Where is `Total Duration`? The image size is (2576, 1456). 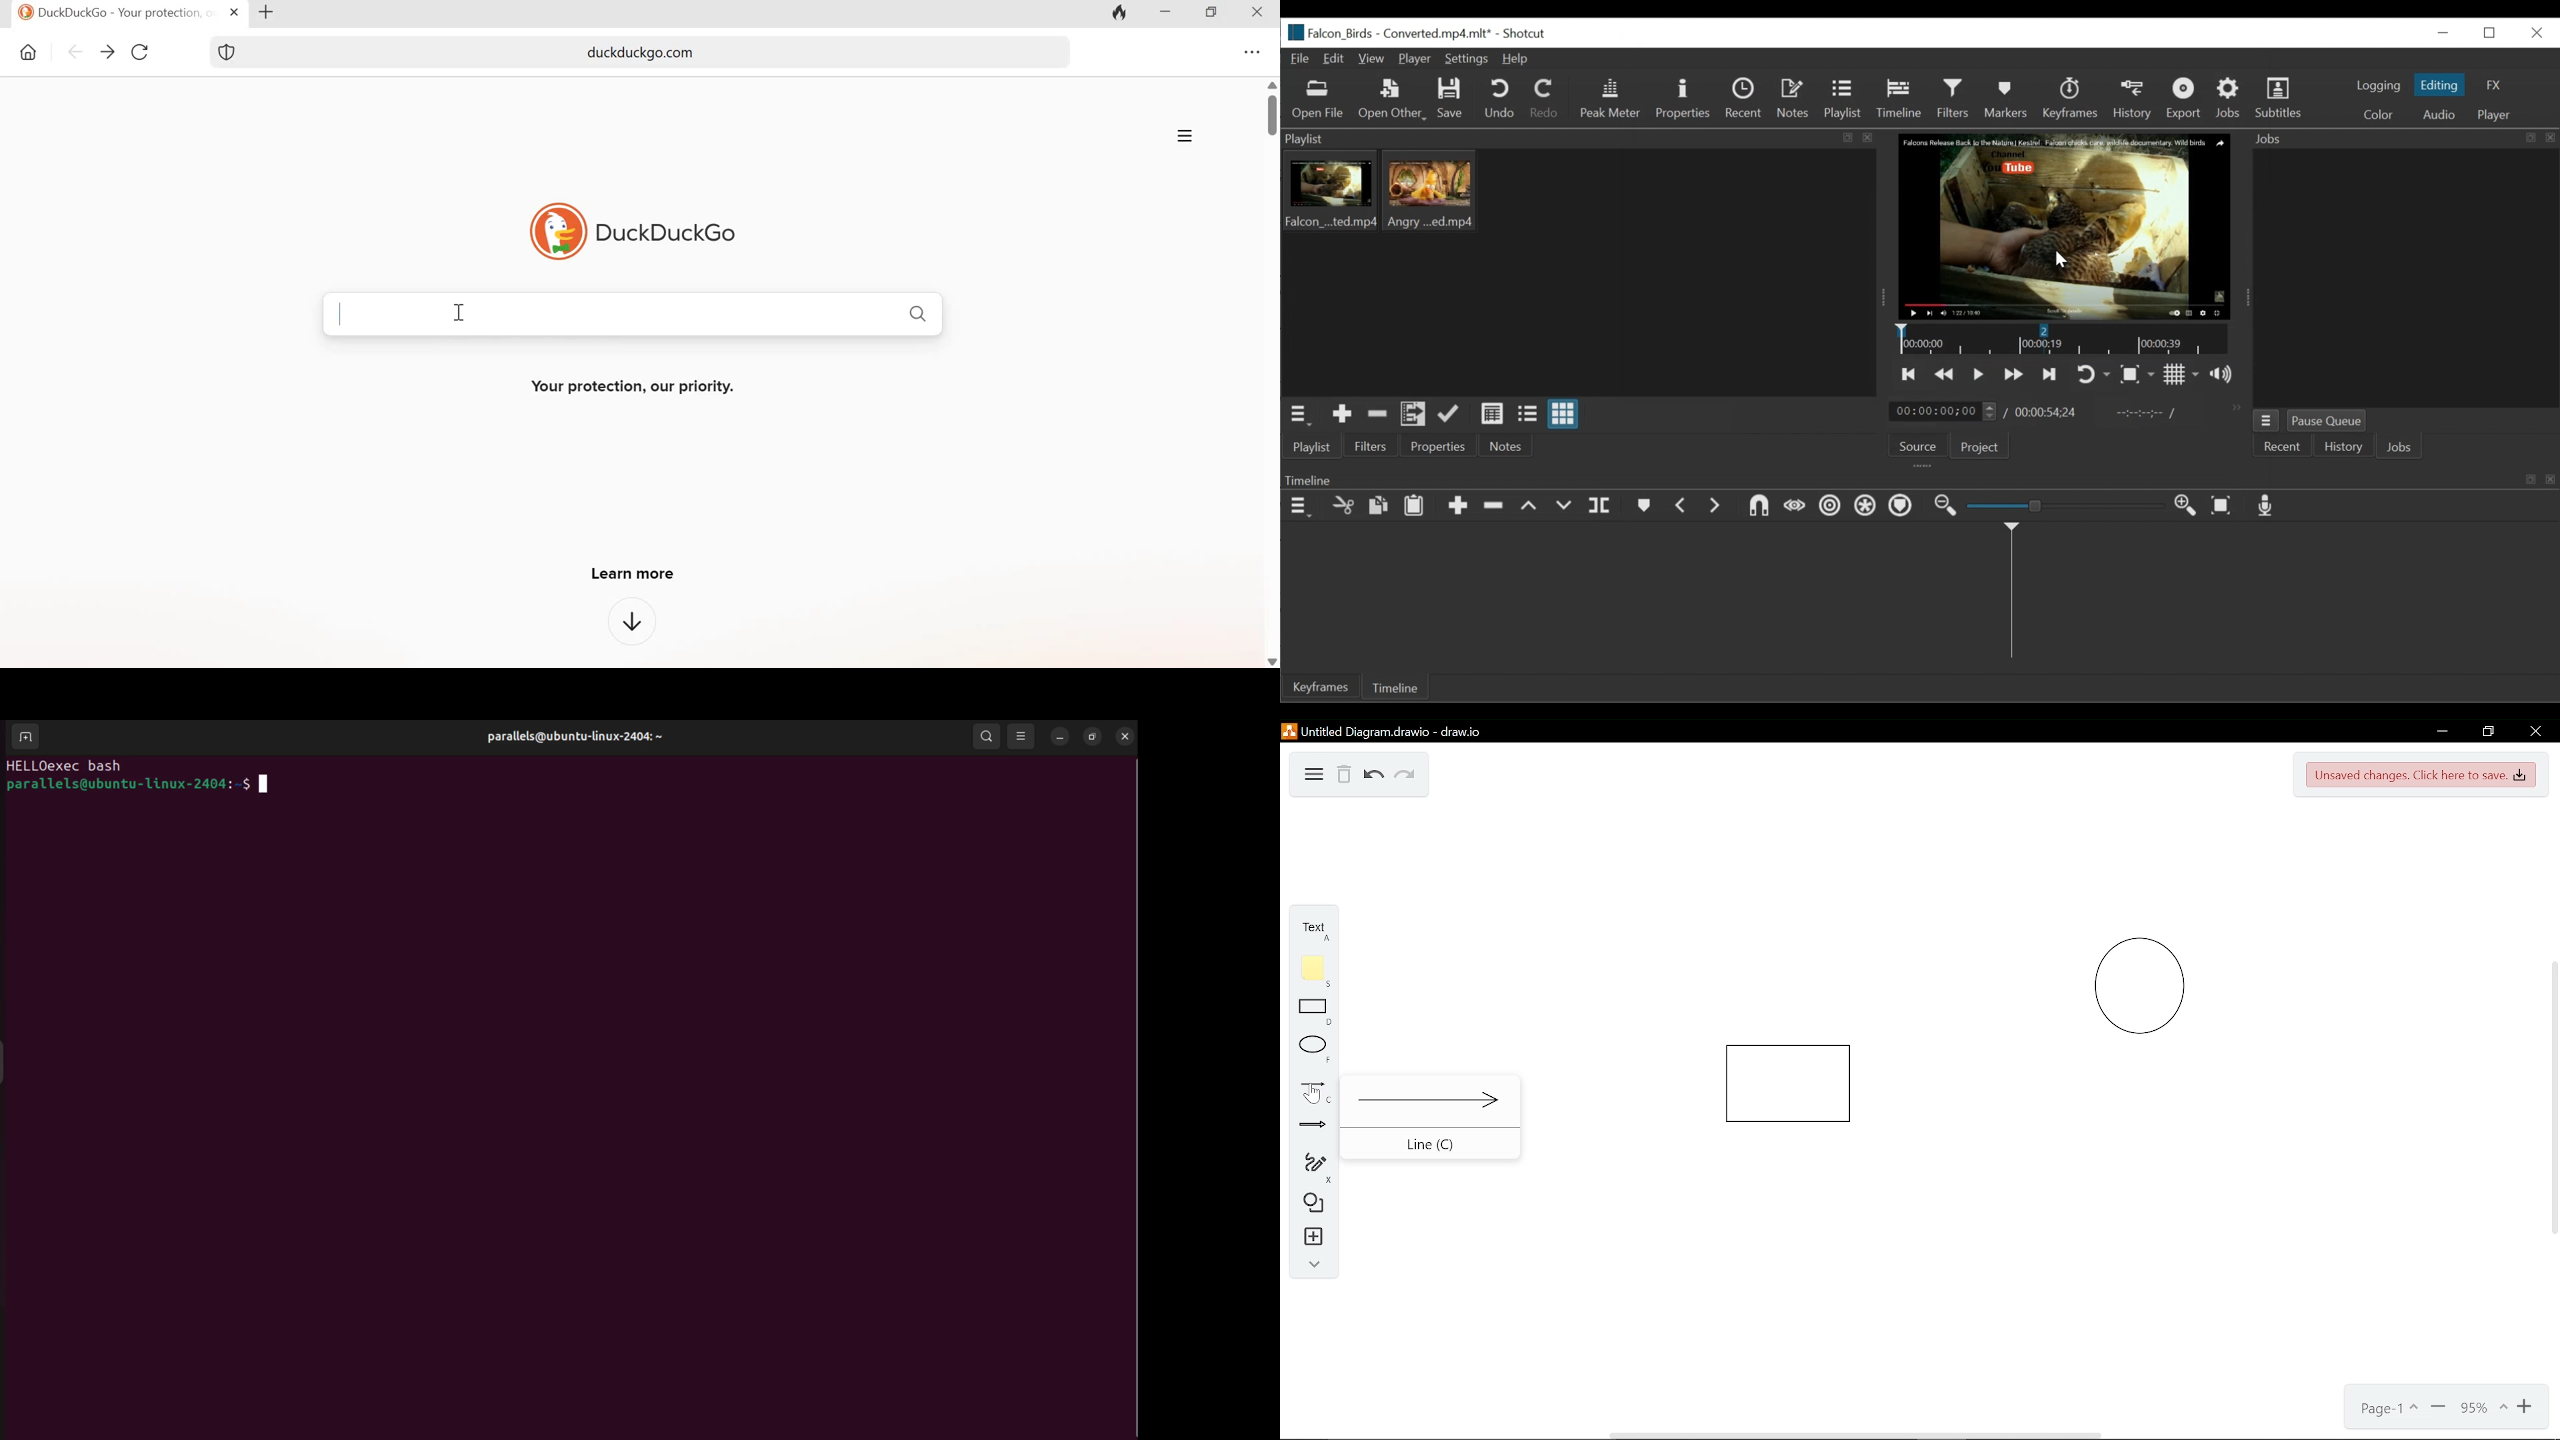 Total Duration is located at coordinates (2047, 413).